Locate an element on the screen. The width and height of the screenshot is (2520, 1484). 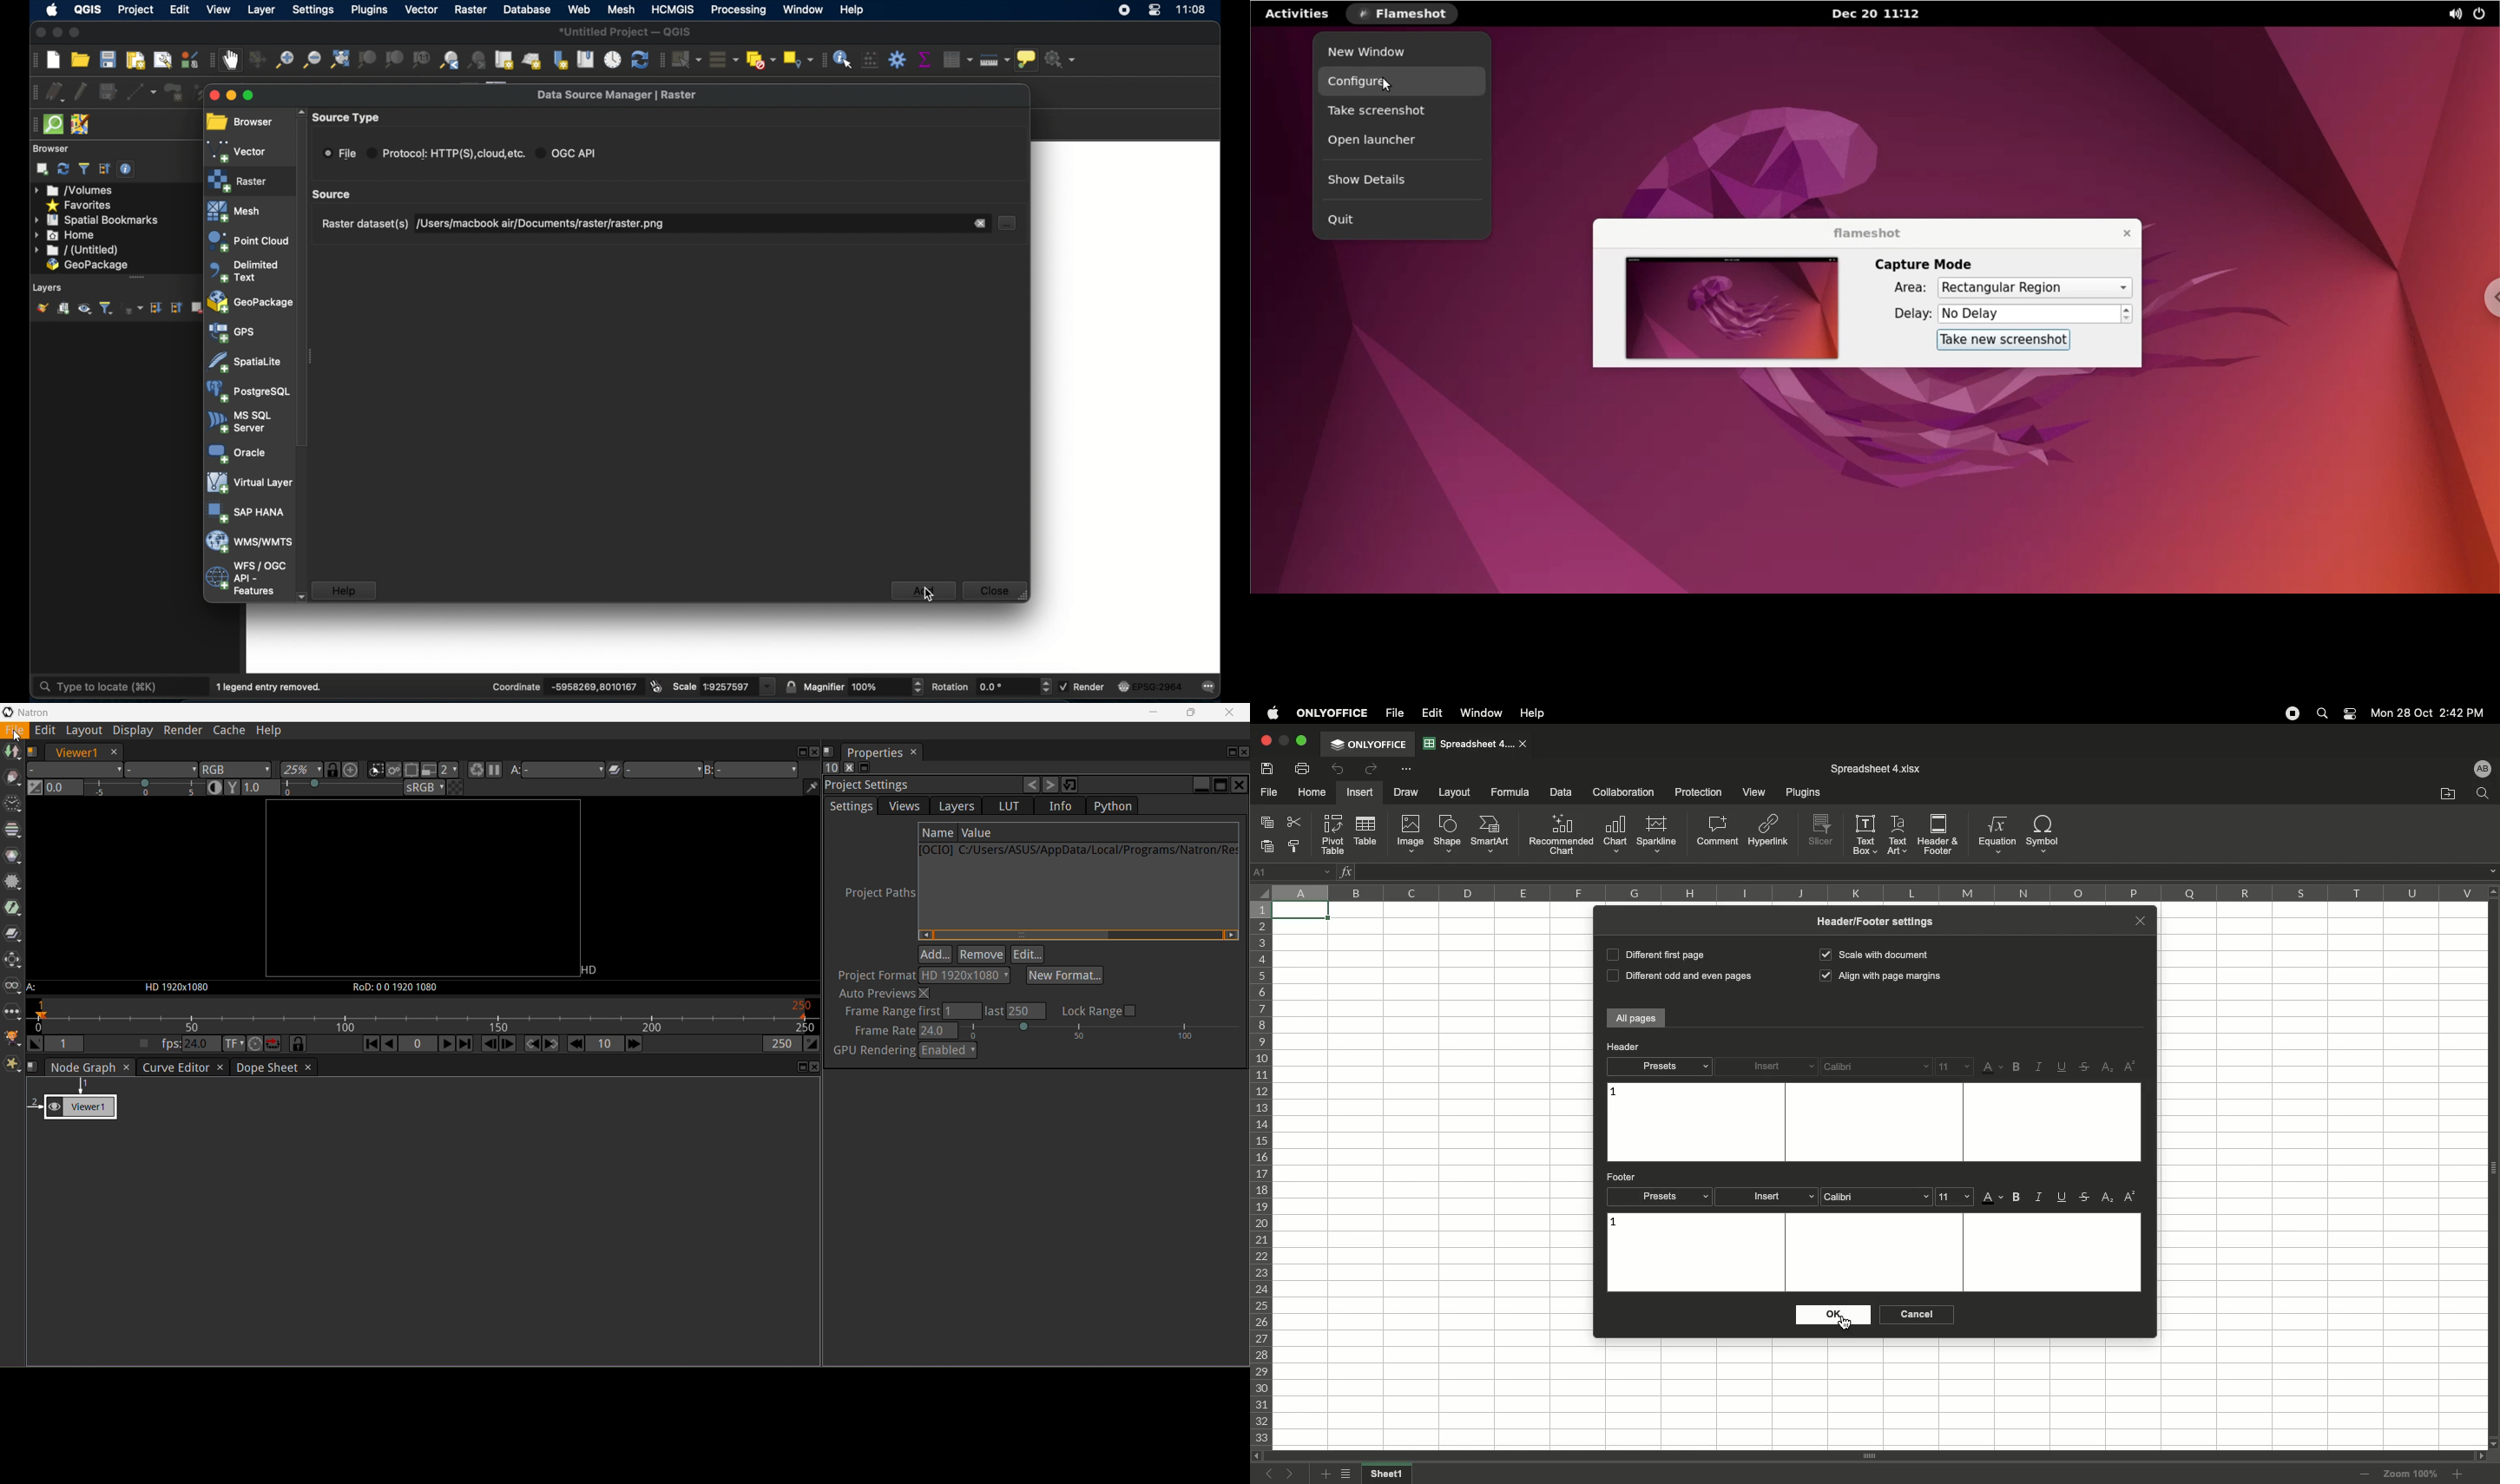
Save is located at coordinates (1270, 768).